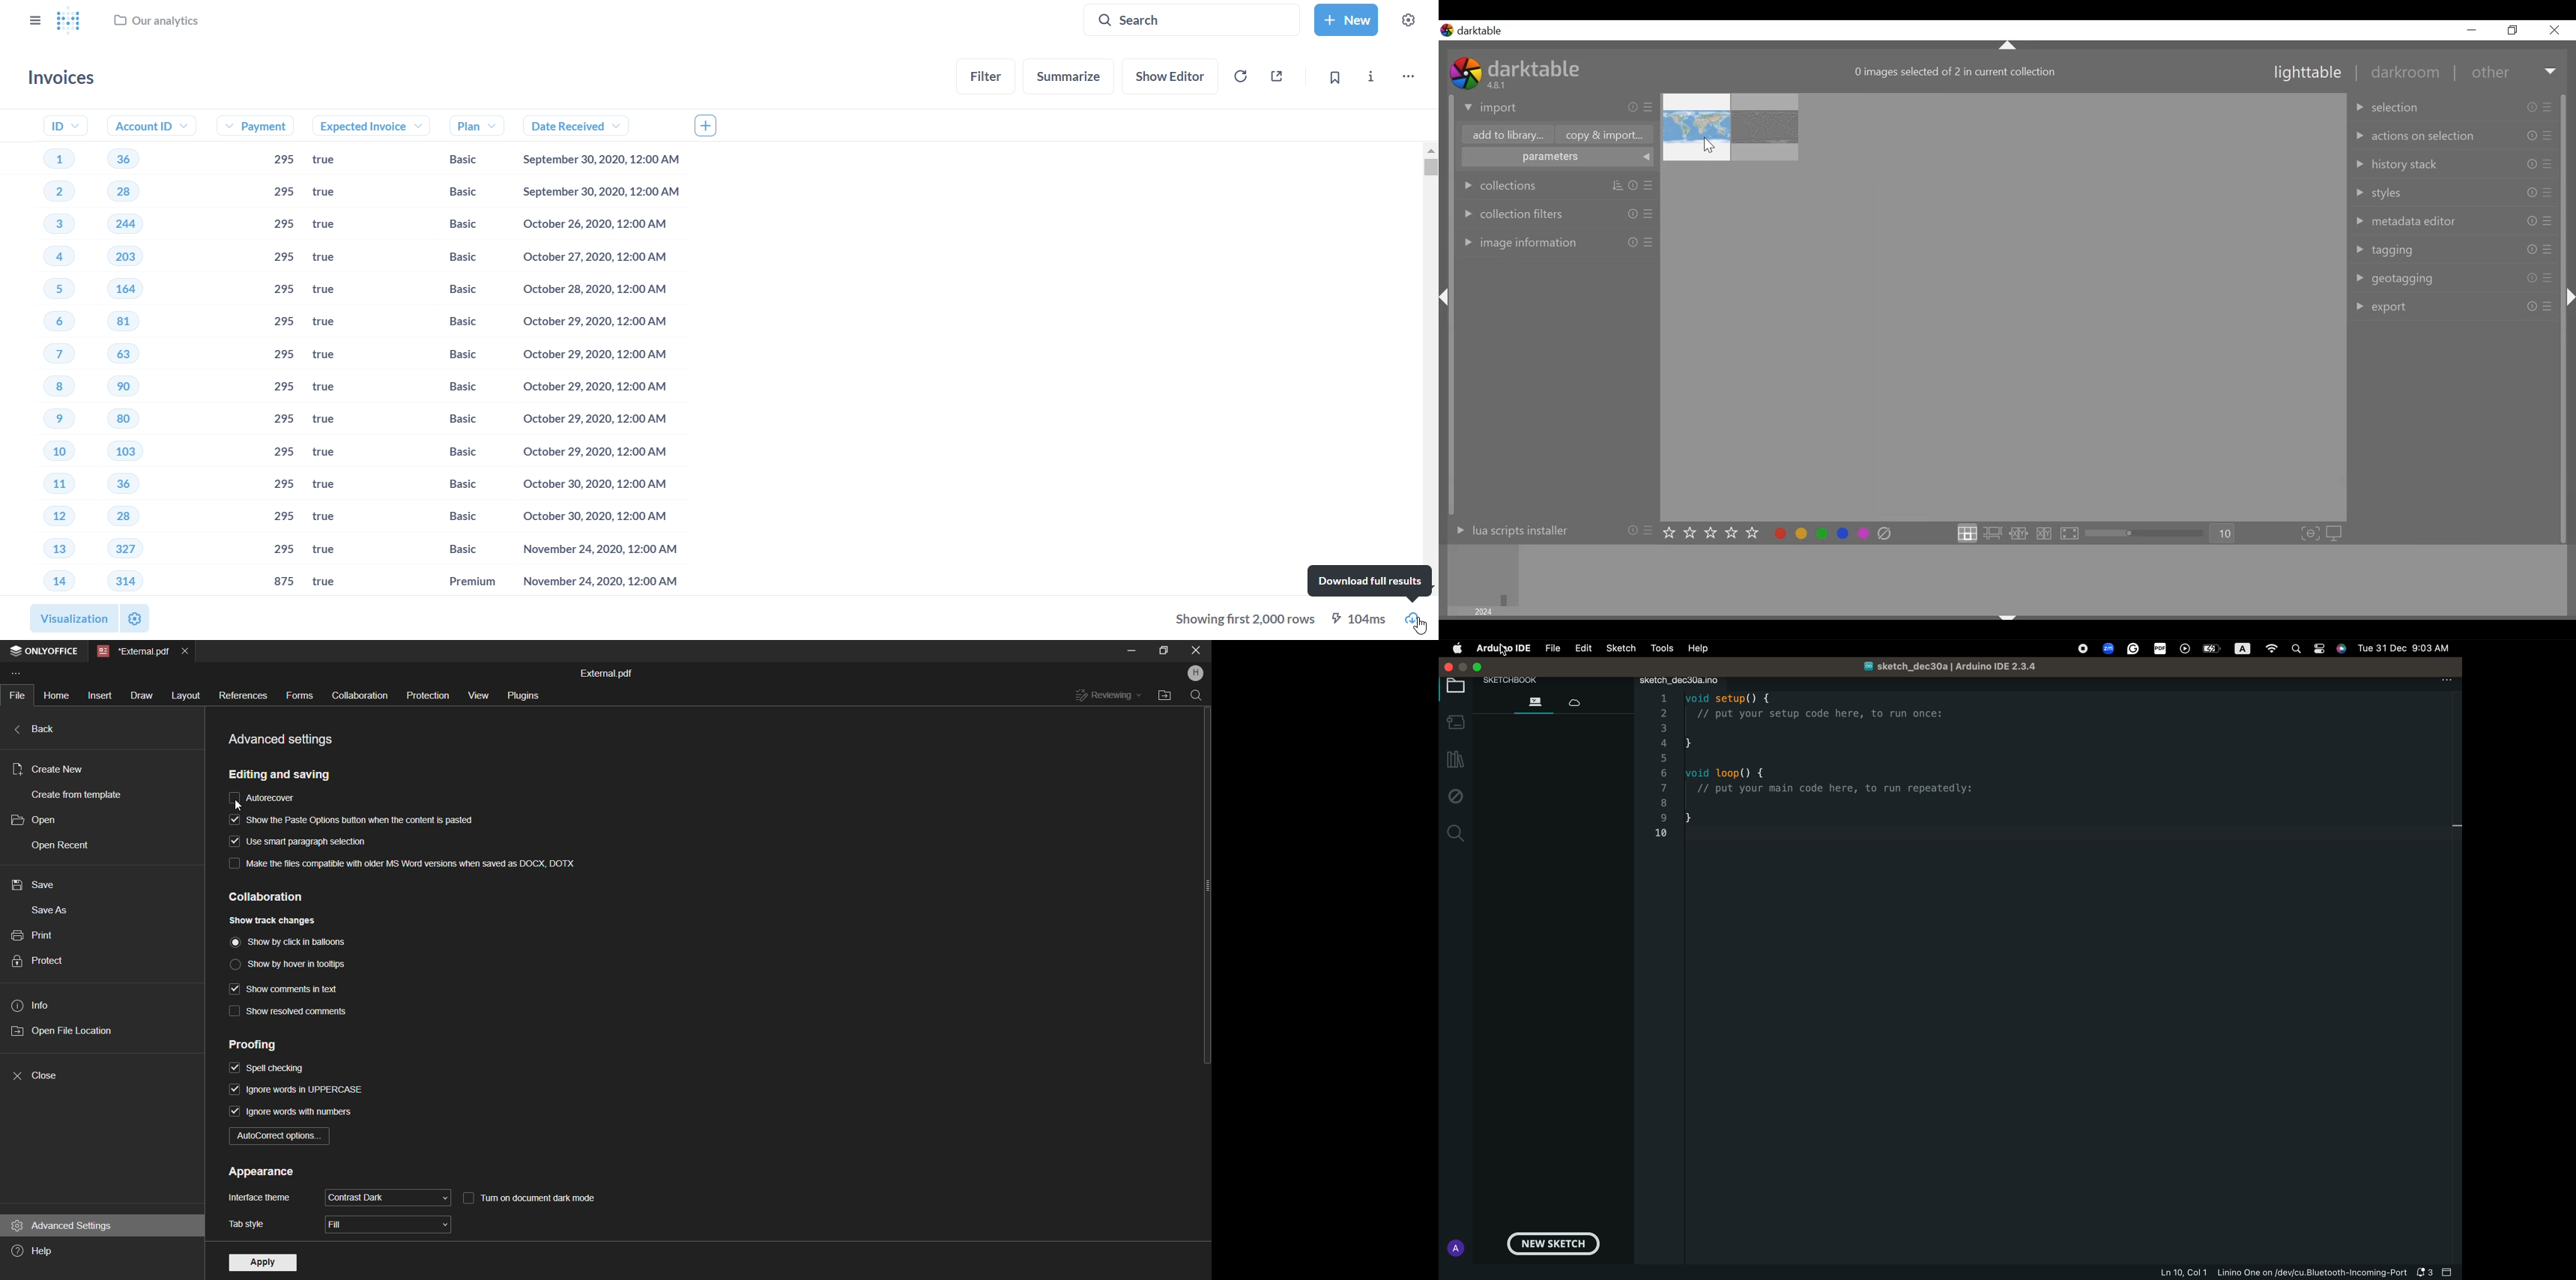 The image size is (2576, 1288). I want to click on October 29,2020, 12:00 AM, so click(592, 390).